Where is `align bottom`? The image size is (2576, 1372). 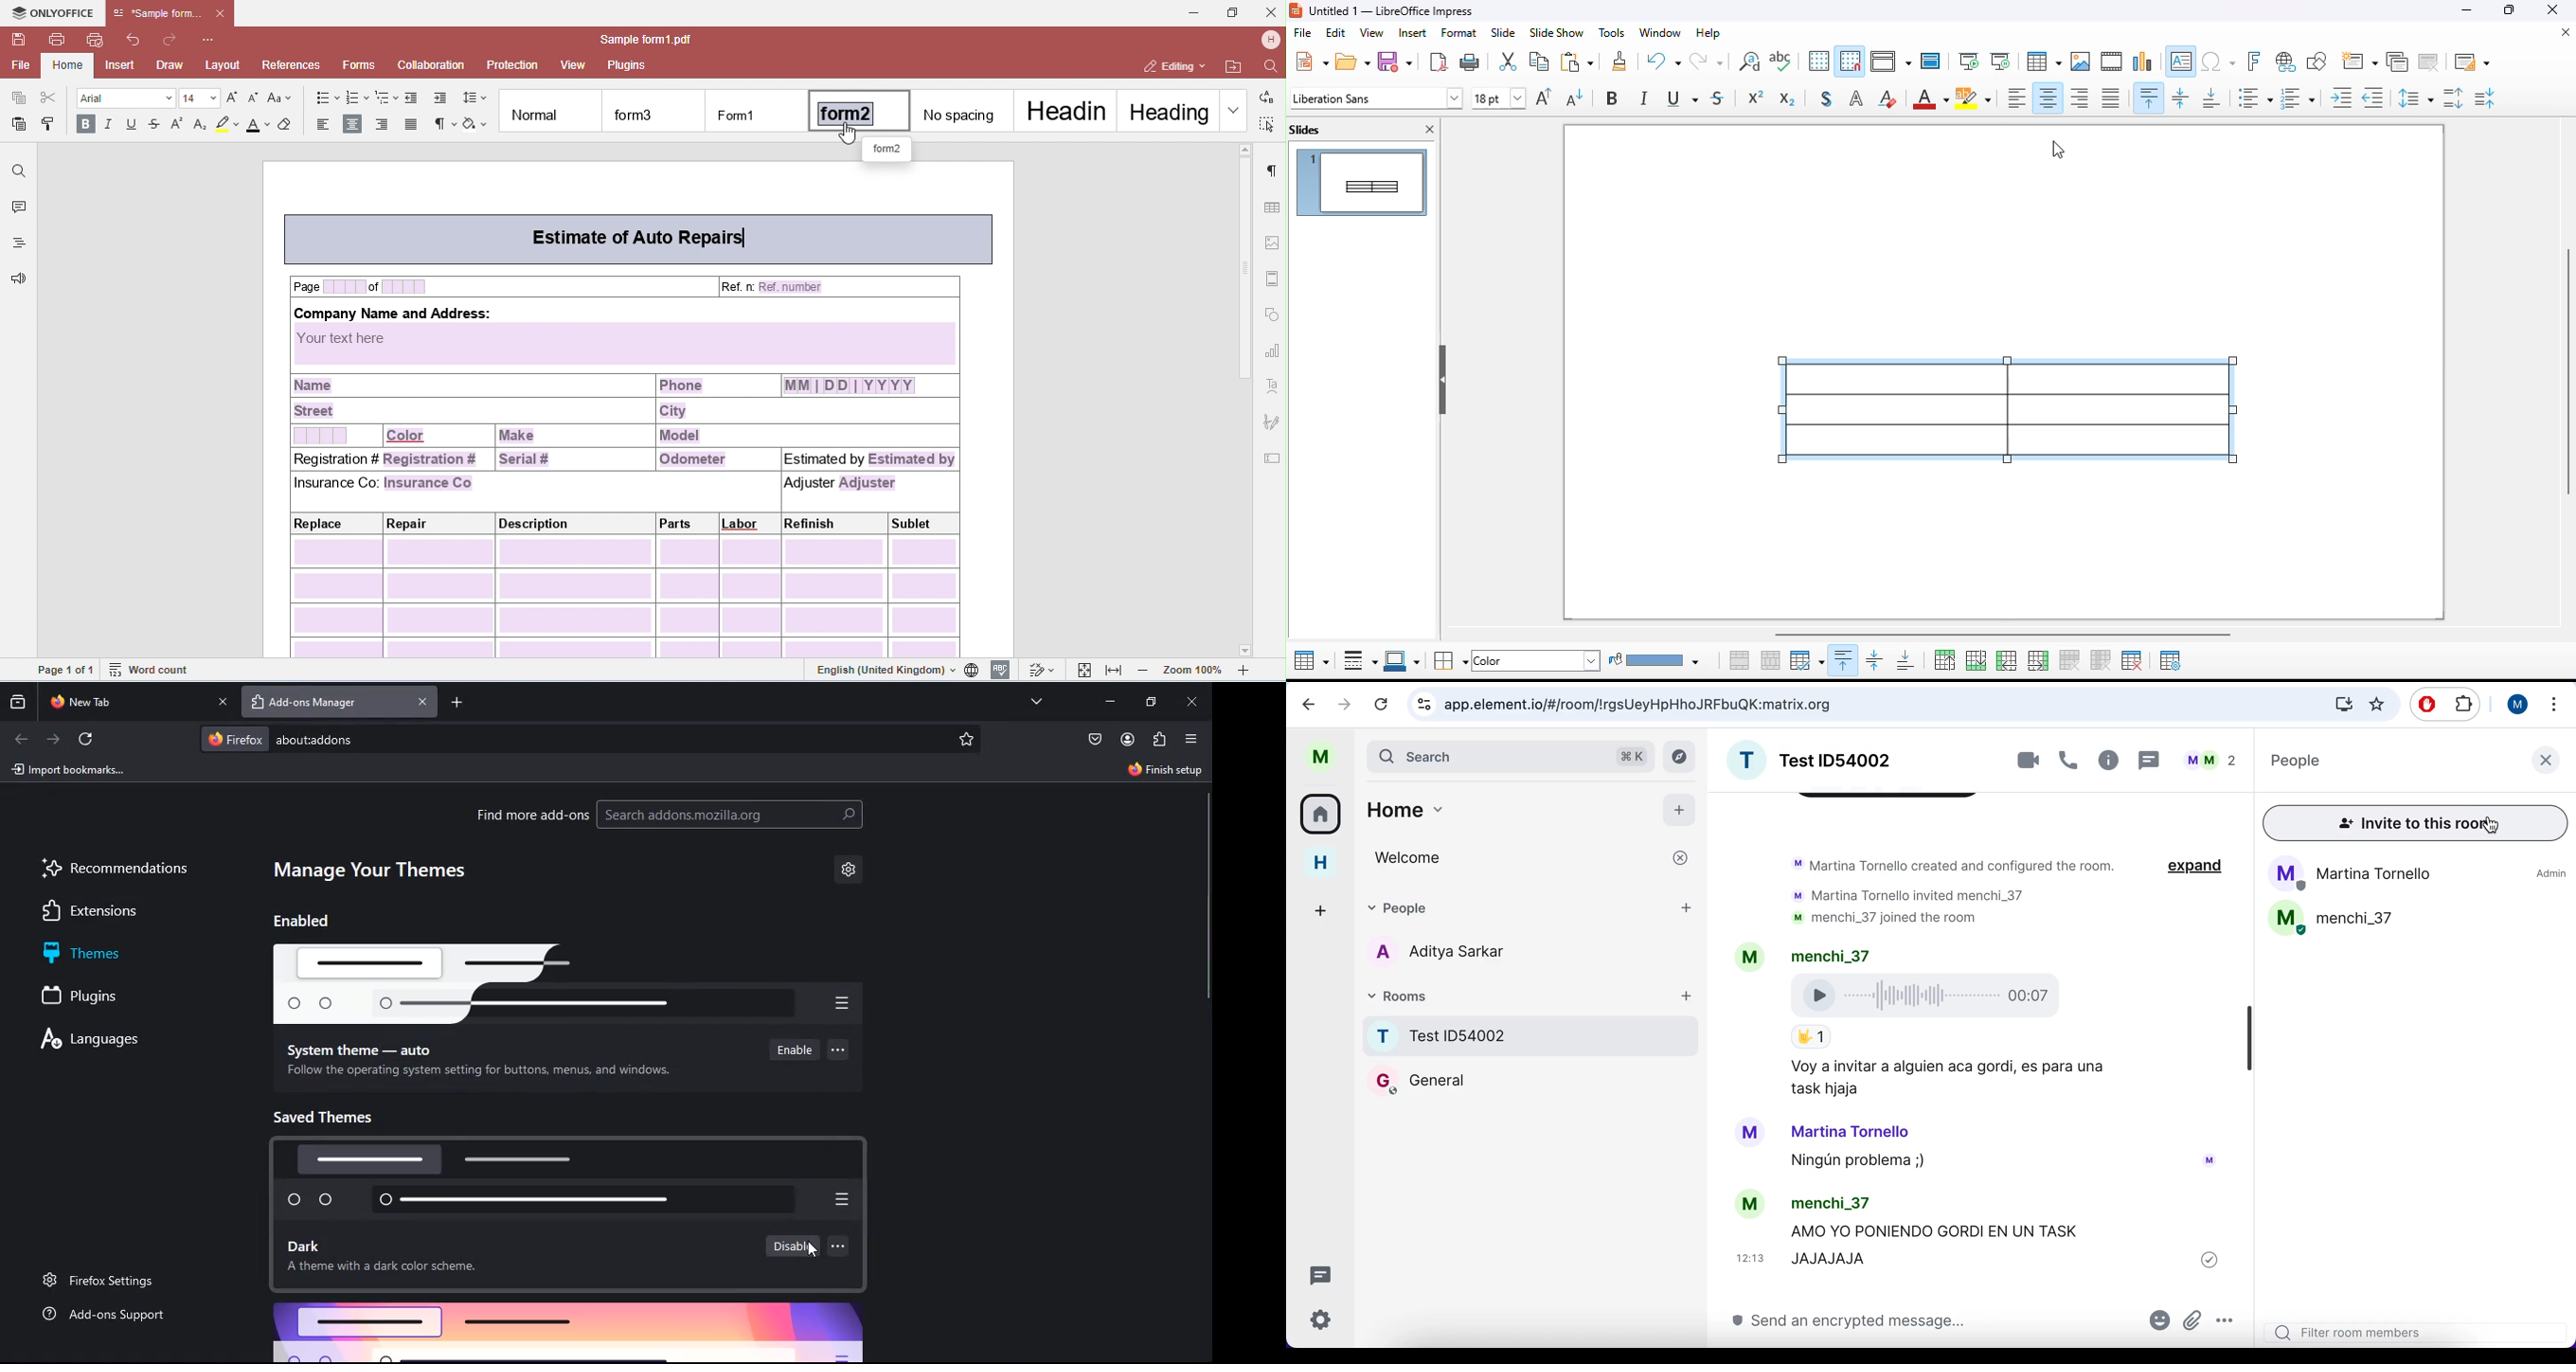 align bottom is located at coordinates (2211, 97).